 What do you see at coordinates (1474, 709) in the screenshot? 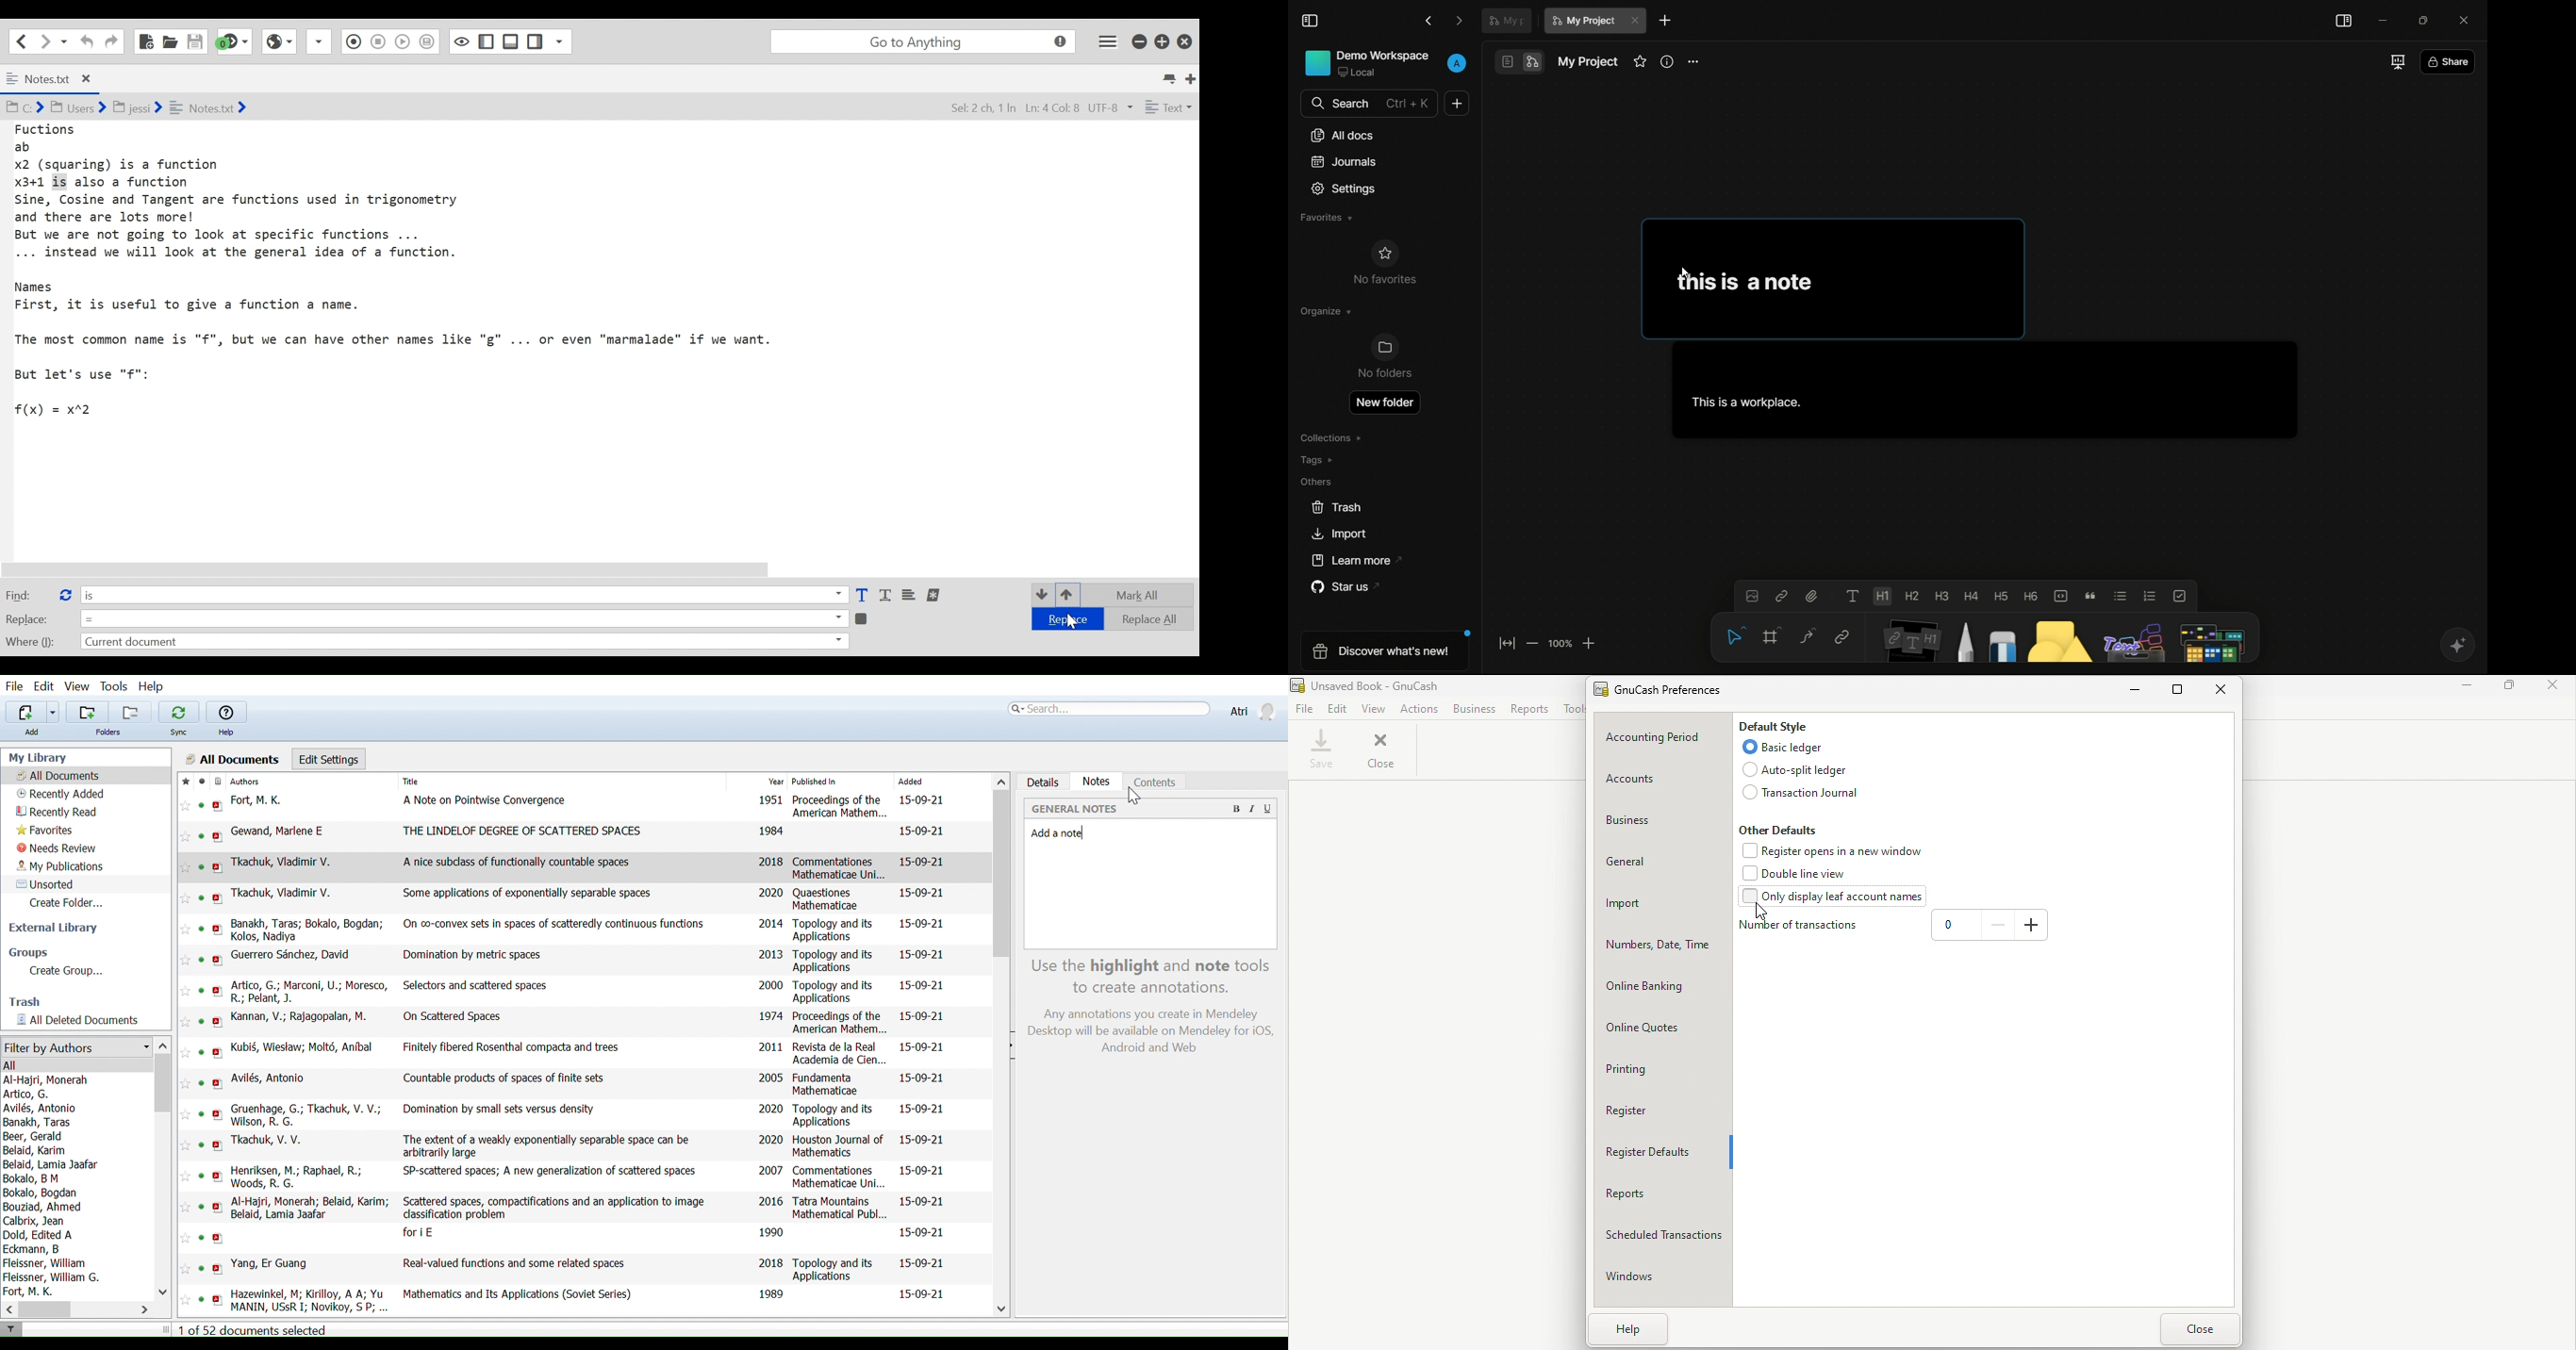
I see `Business` at bounding box center [1474, 709].